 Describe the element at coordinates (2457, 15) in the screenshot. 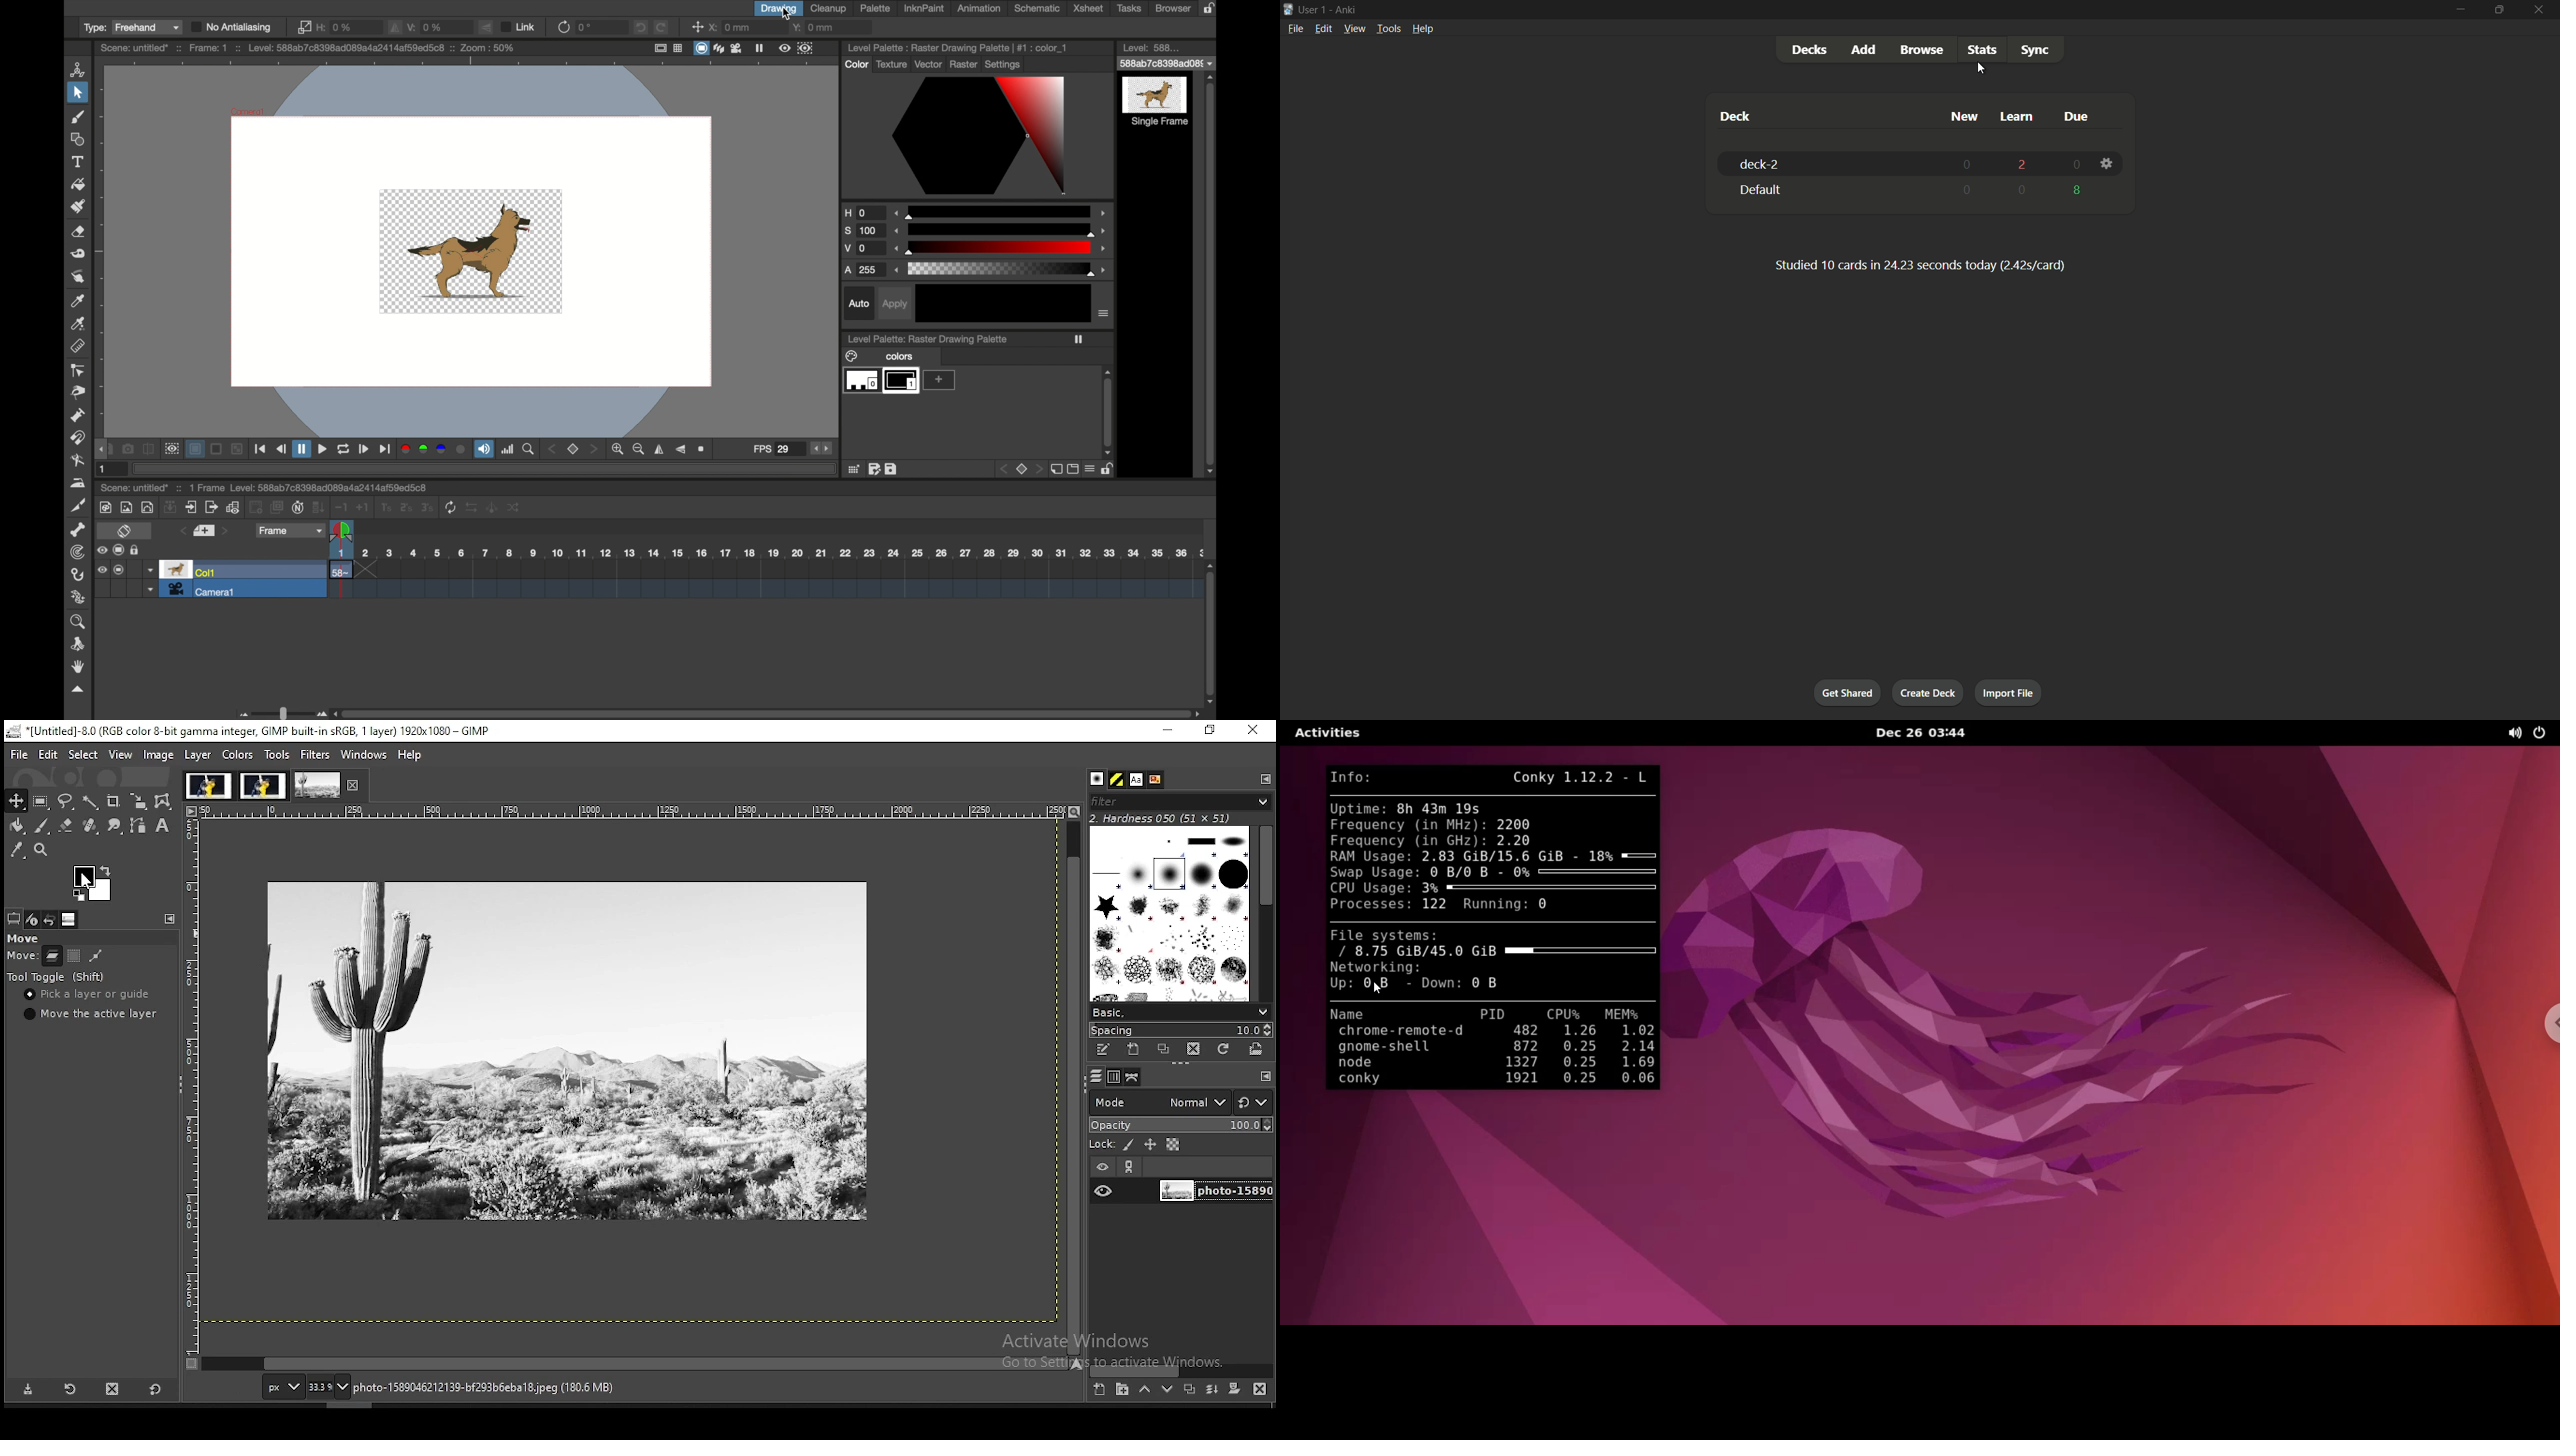

I see `minimize` at that location.